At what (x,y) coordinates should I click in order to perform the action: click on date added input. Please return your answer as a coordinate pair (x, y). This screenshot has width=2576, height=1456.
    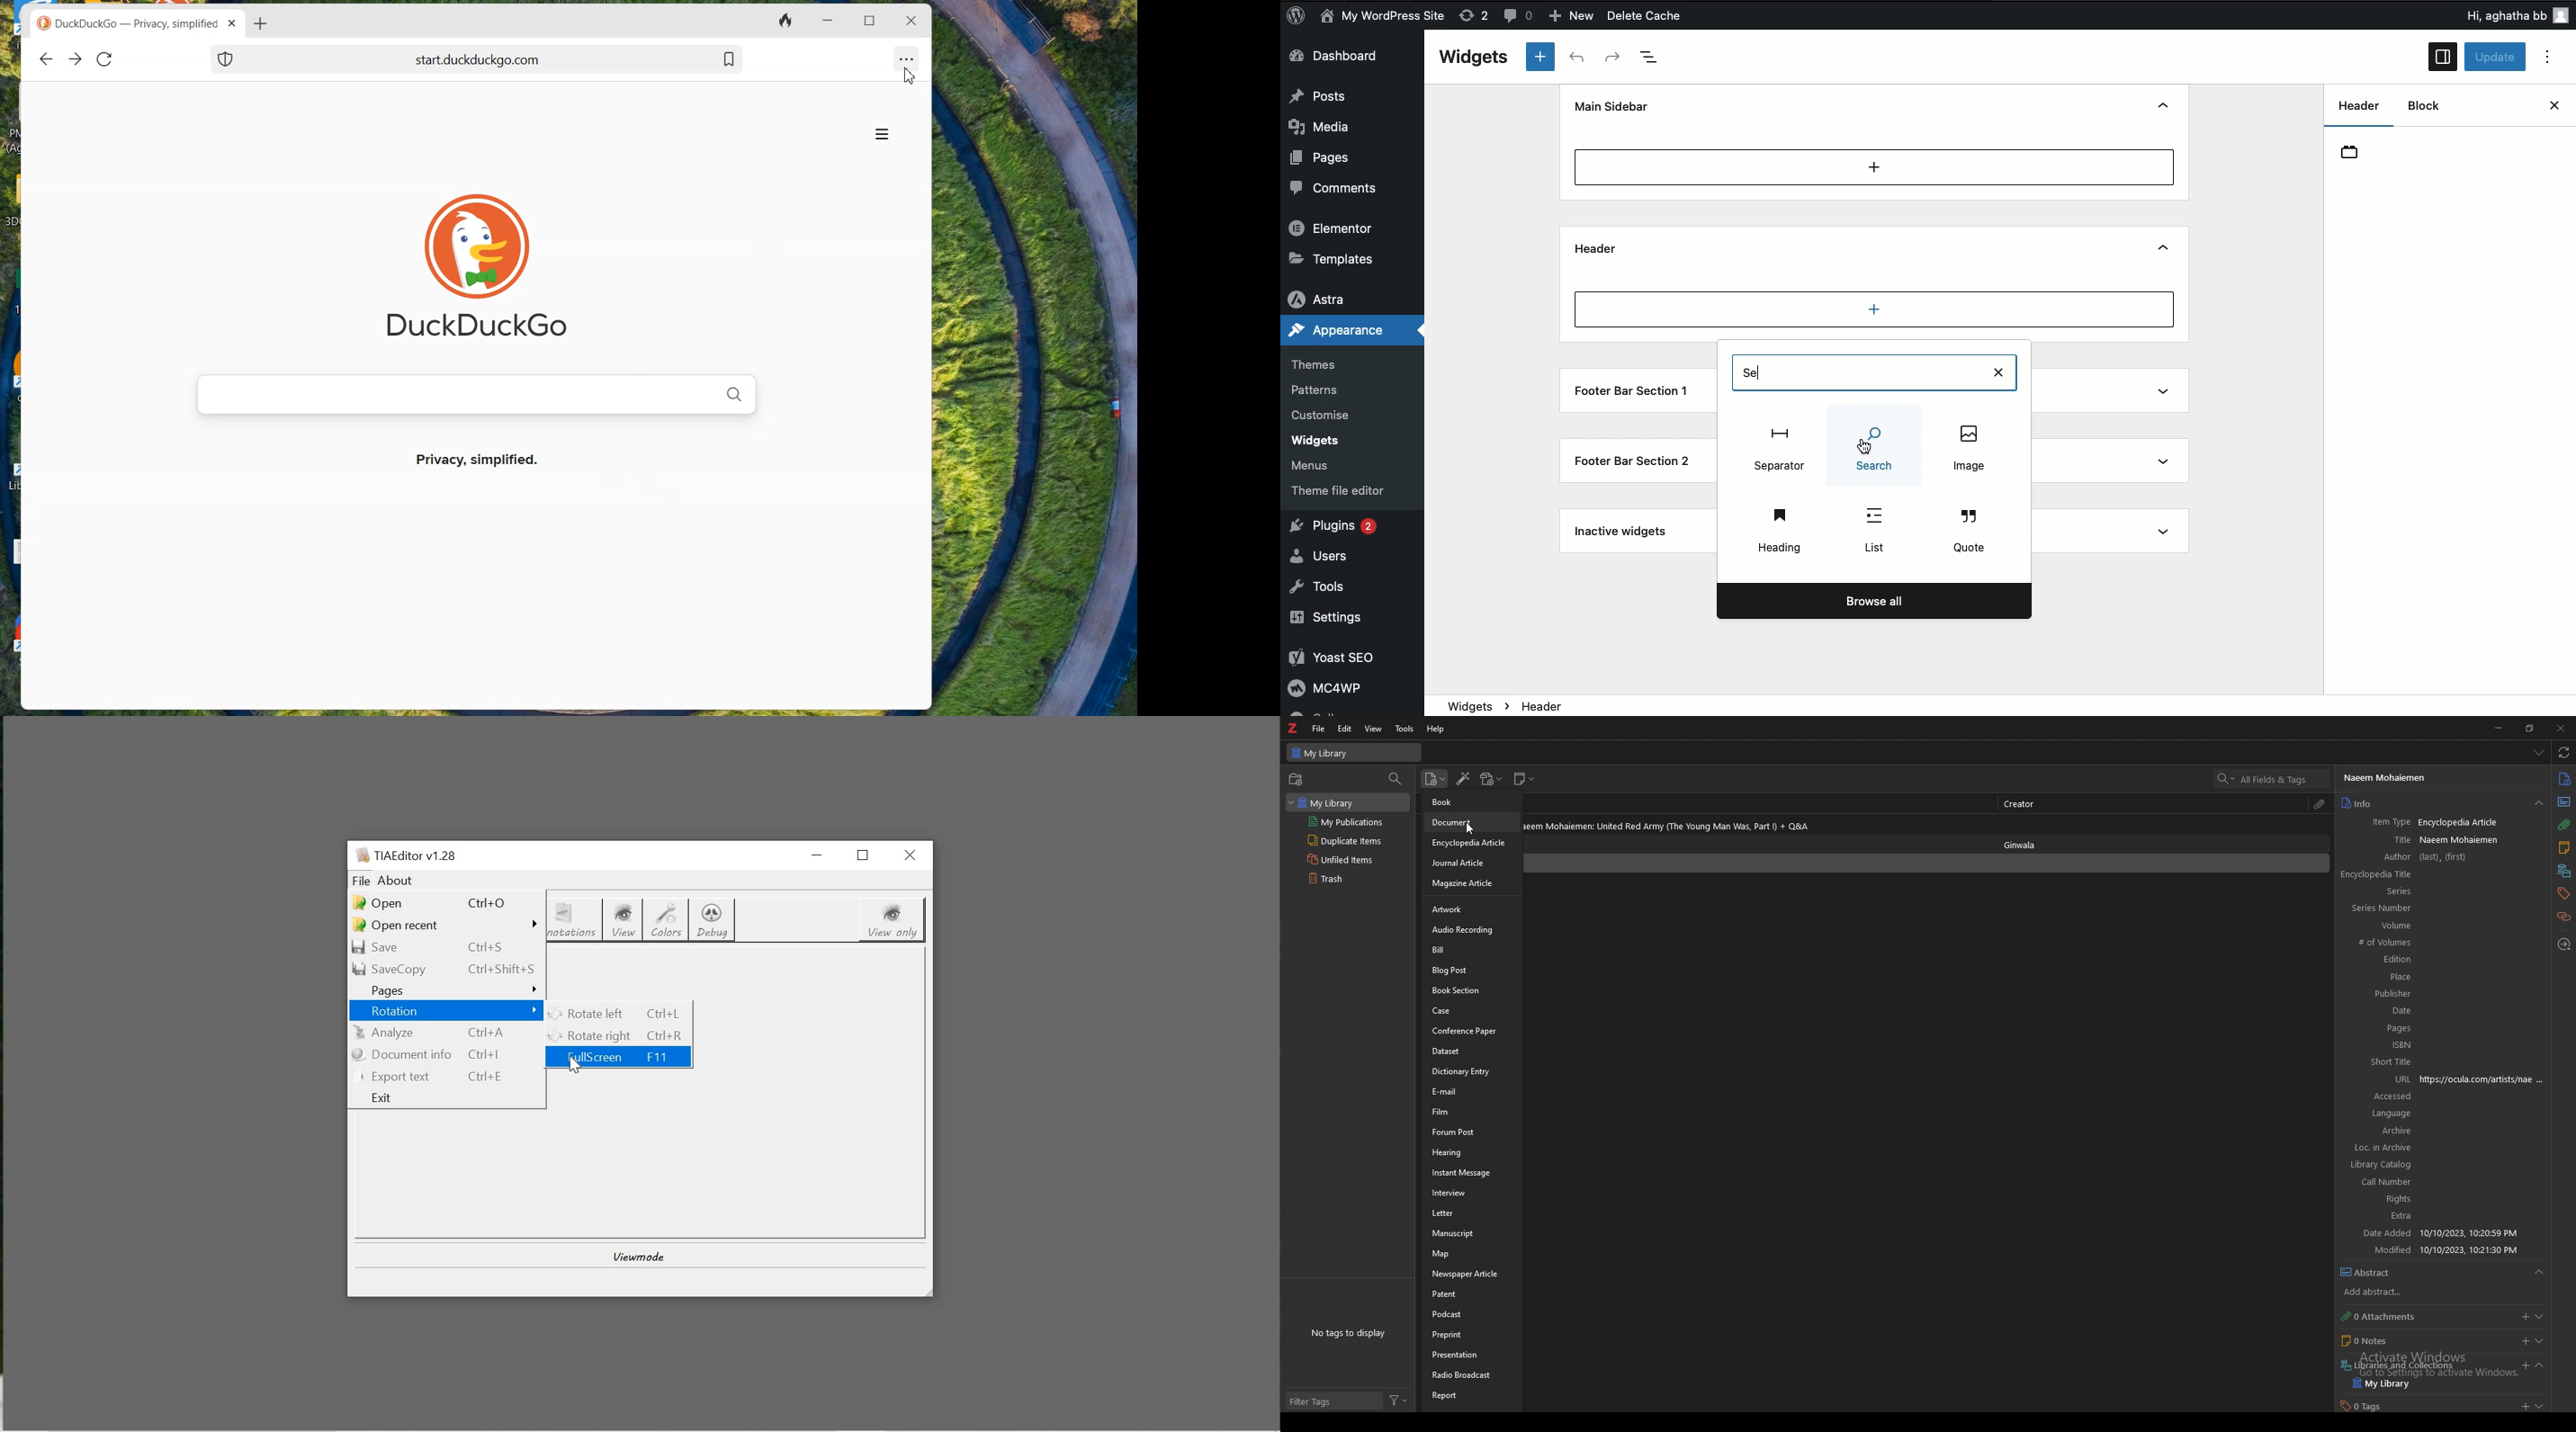
    Looking at the image, I should click on (2481, 1231).